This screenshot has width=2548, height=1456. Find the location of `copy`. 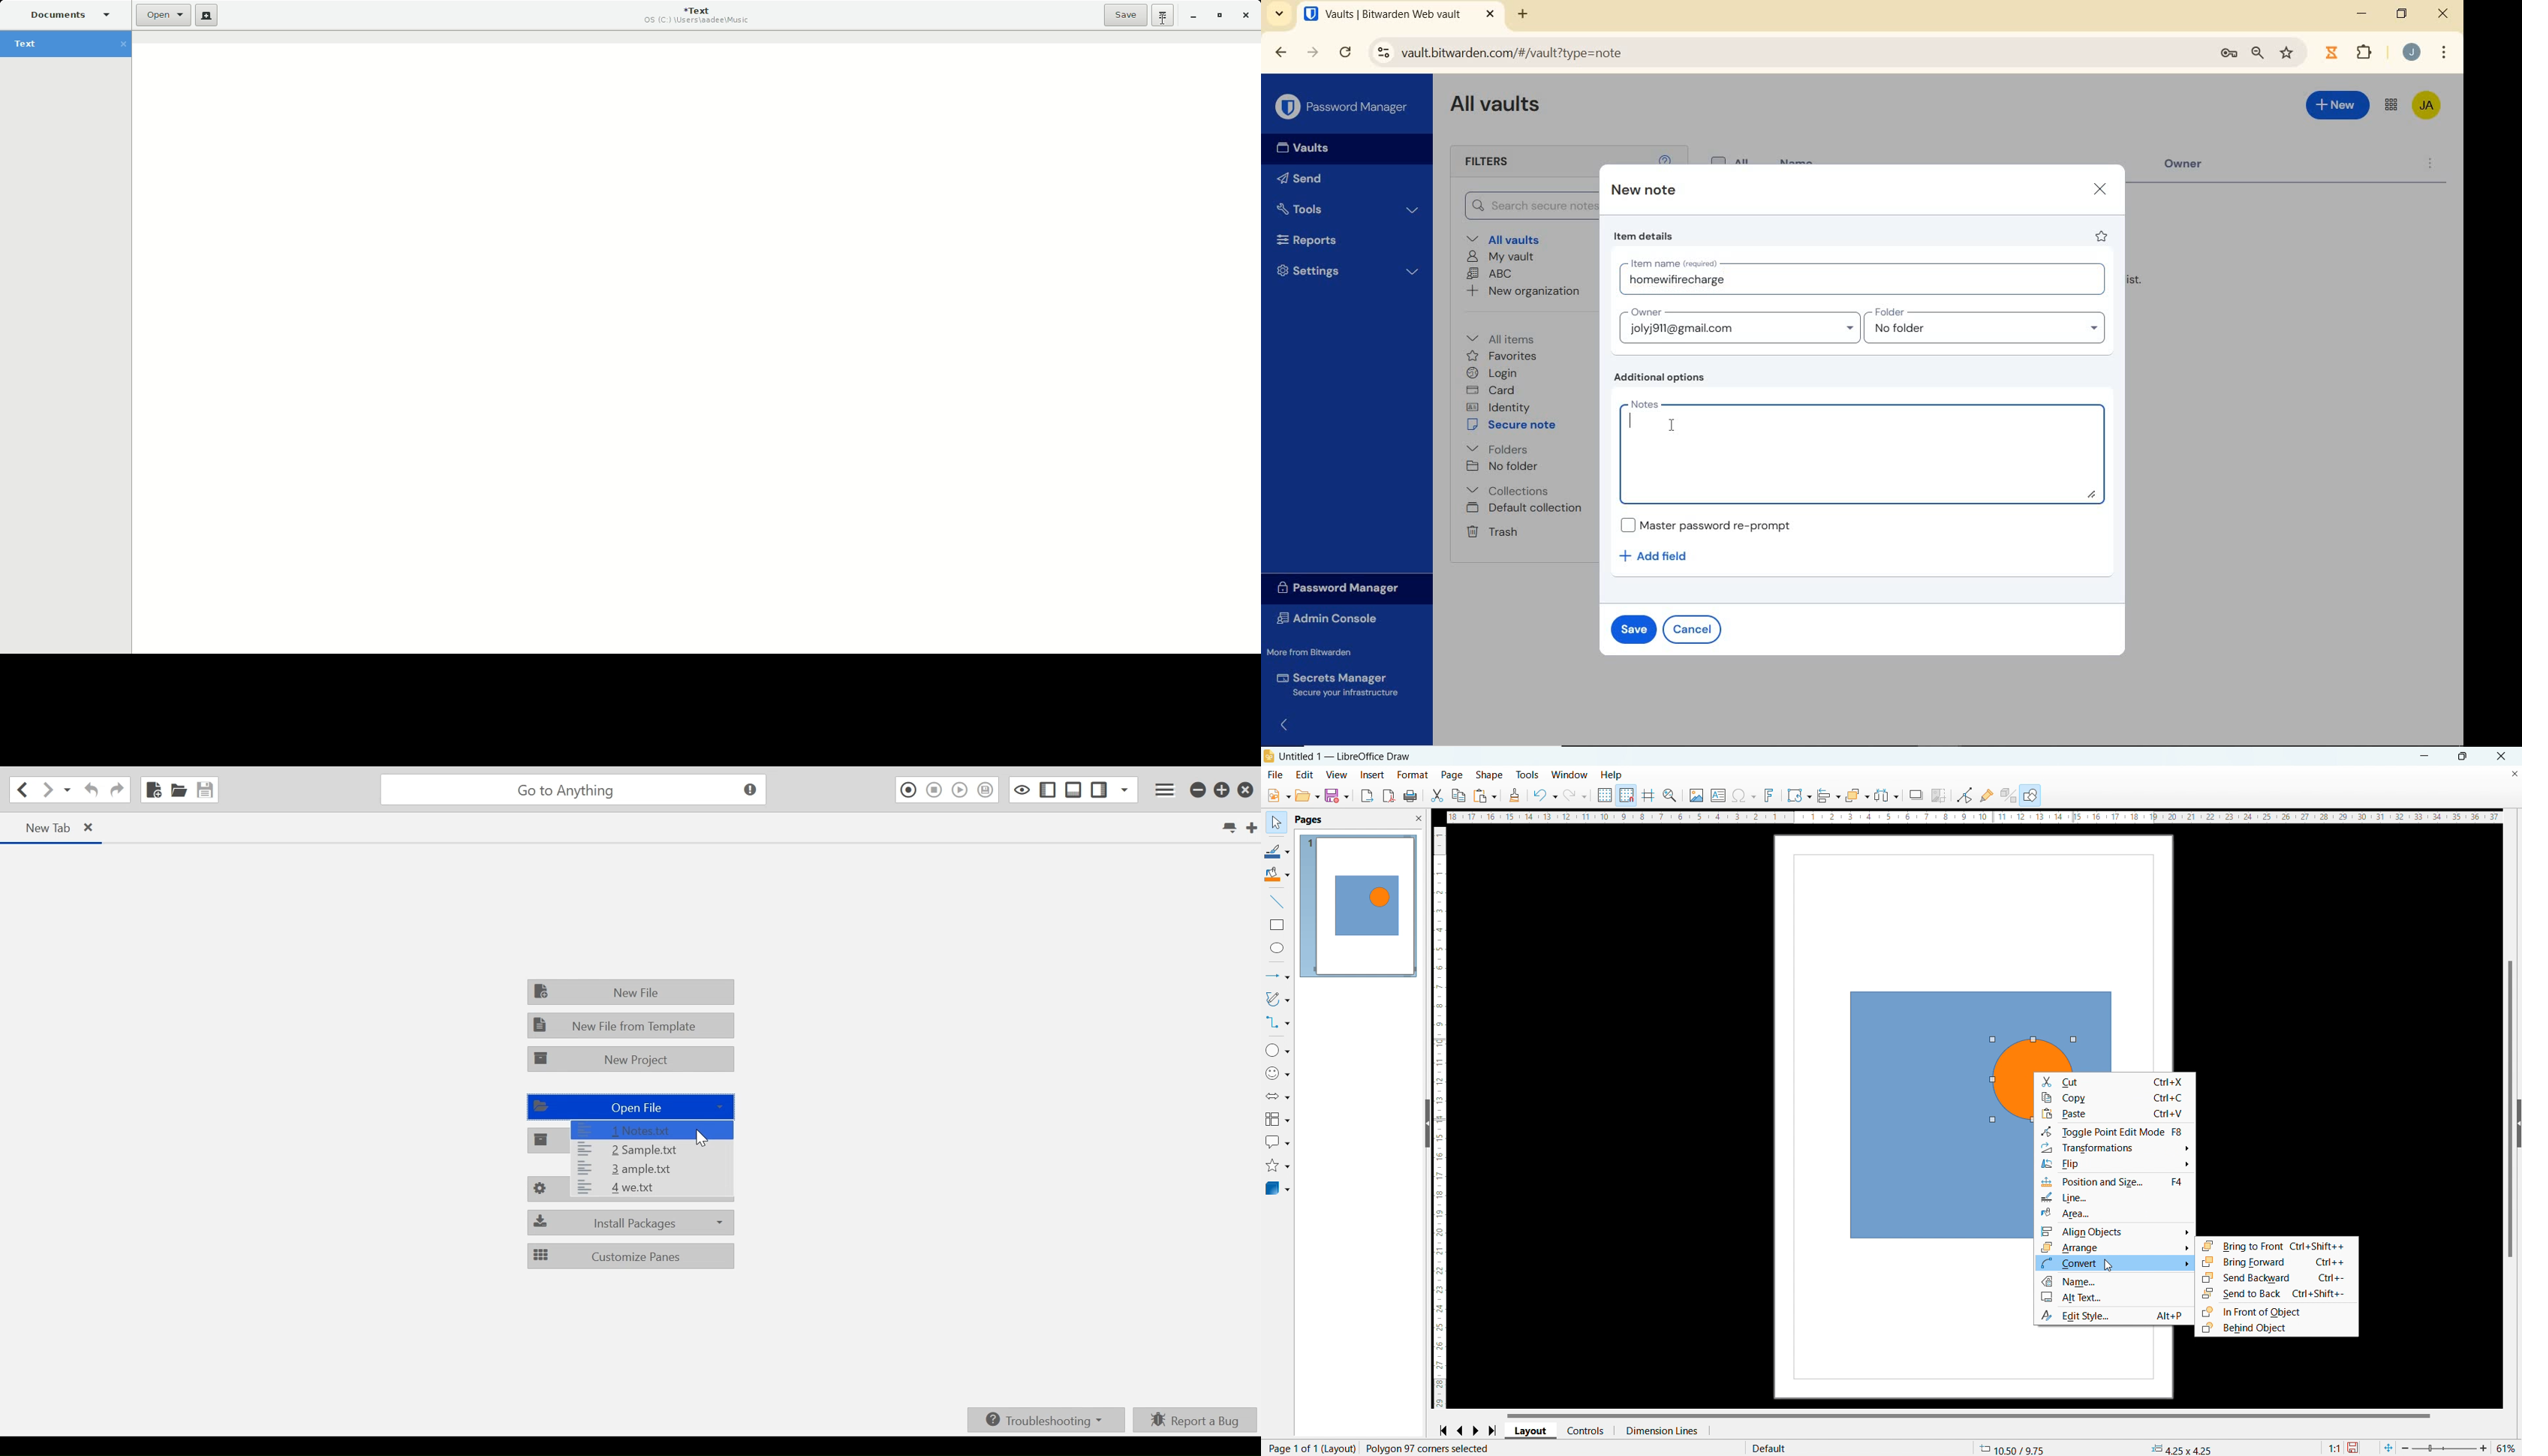

copy is located at coordinates (2114, 1097).